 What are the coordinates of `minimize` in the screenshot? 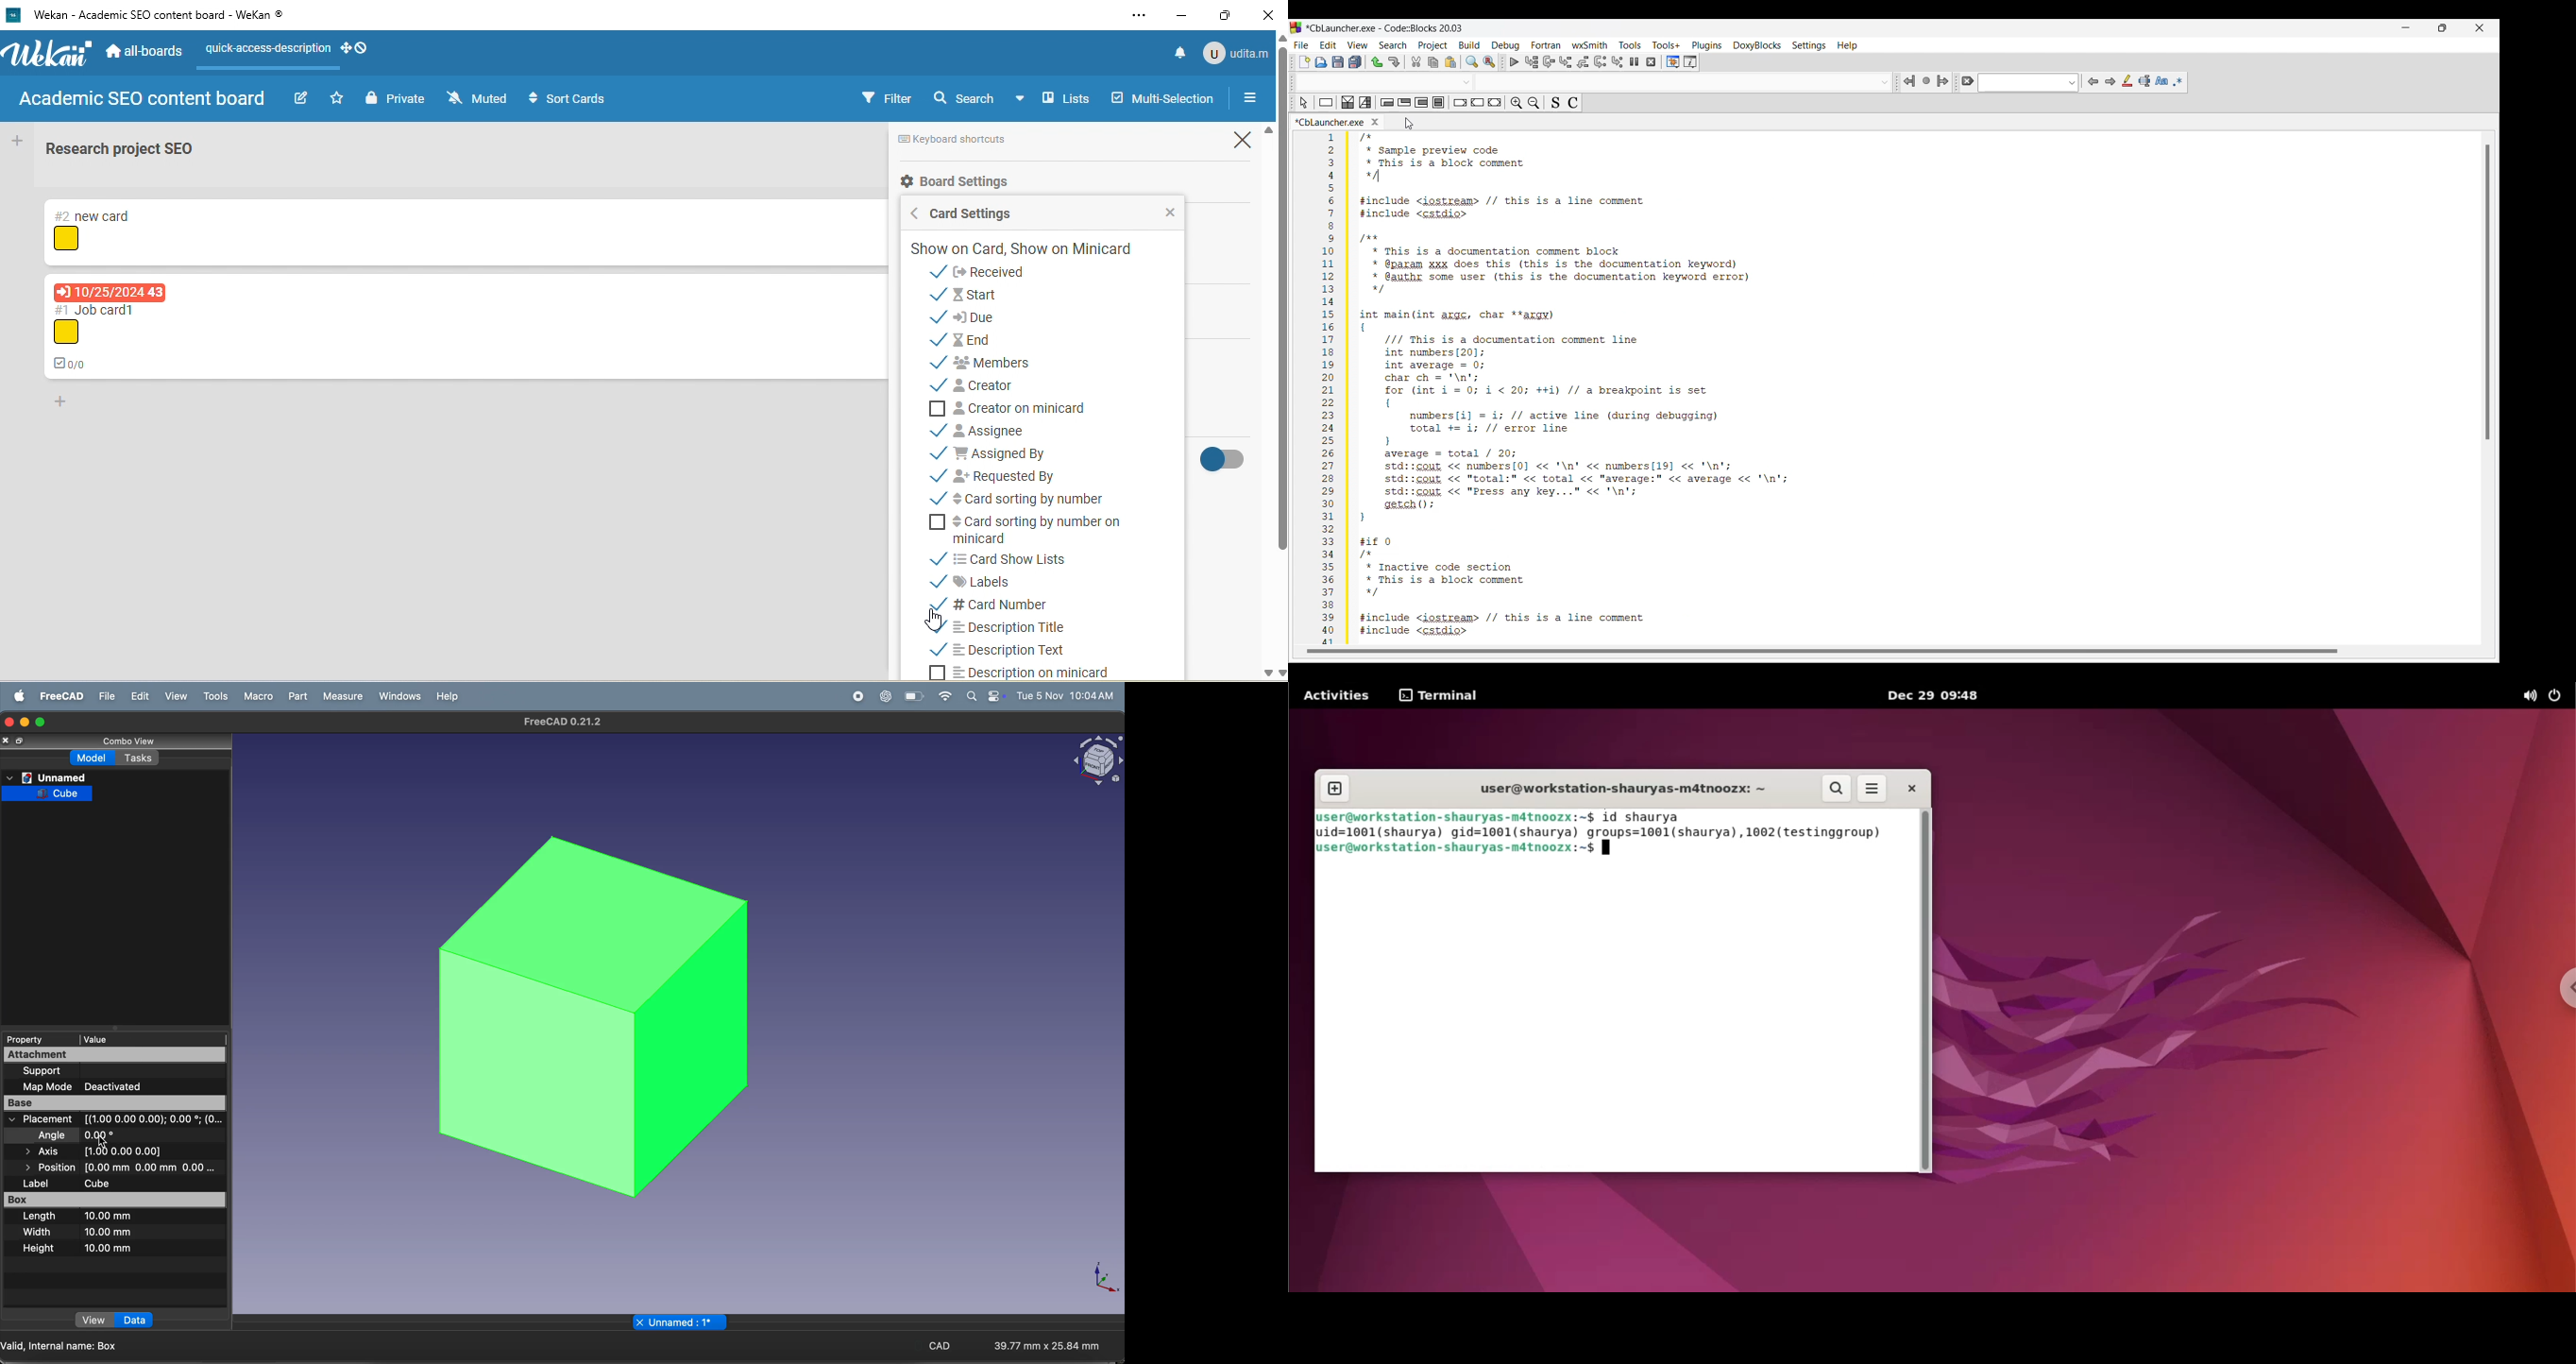 It's located at (1182, 14).